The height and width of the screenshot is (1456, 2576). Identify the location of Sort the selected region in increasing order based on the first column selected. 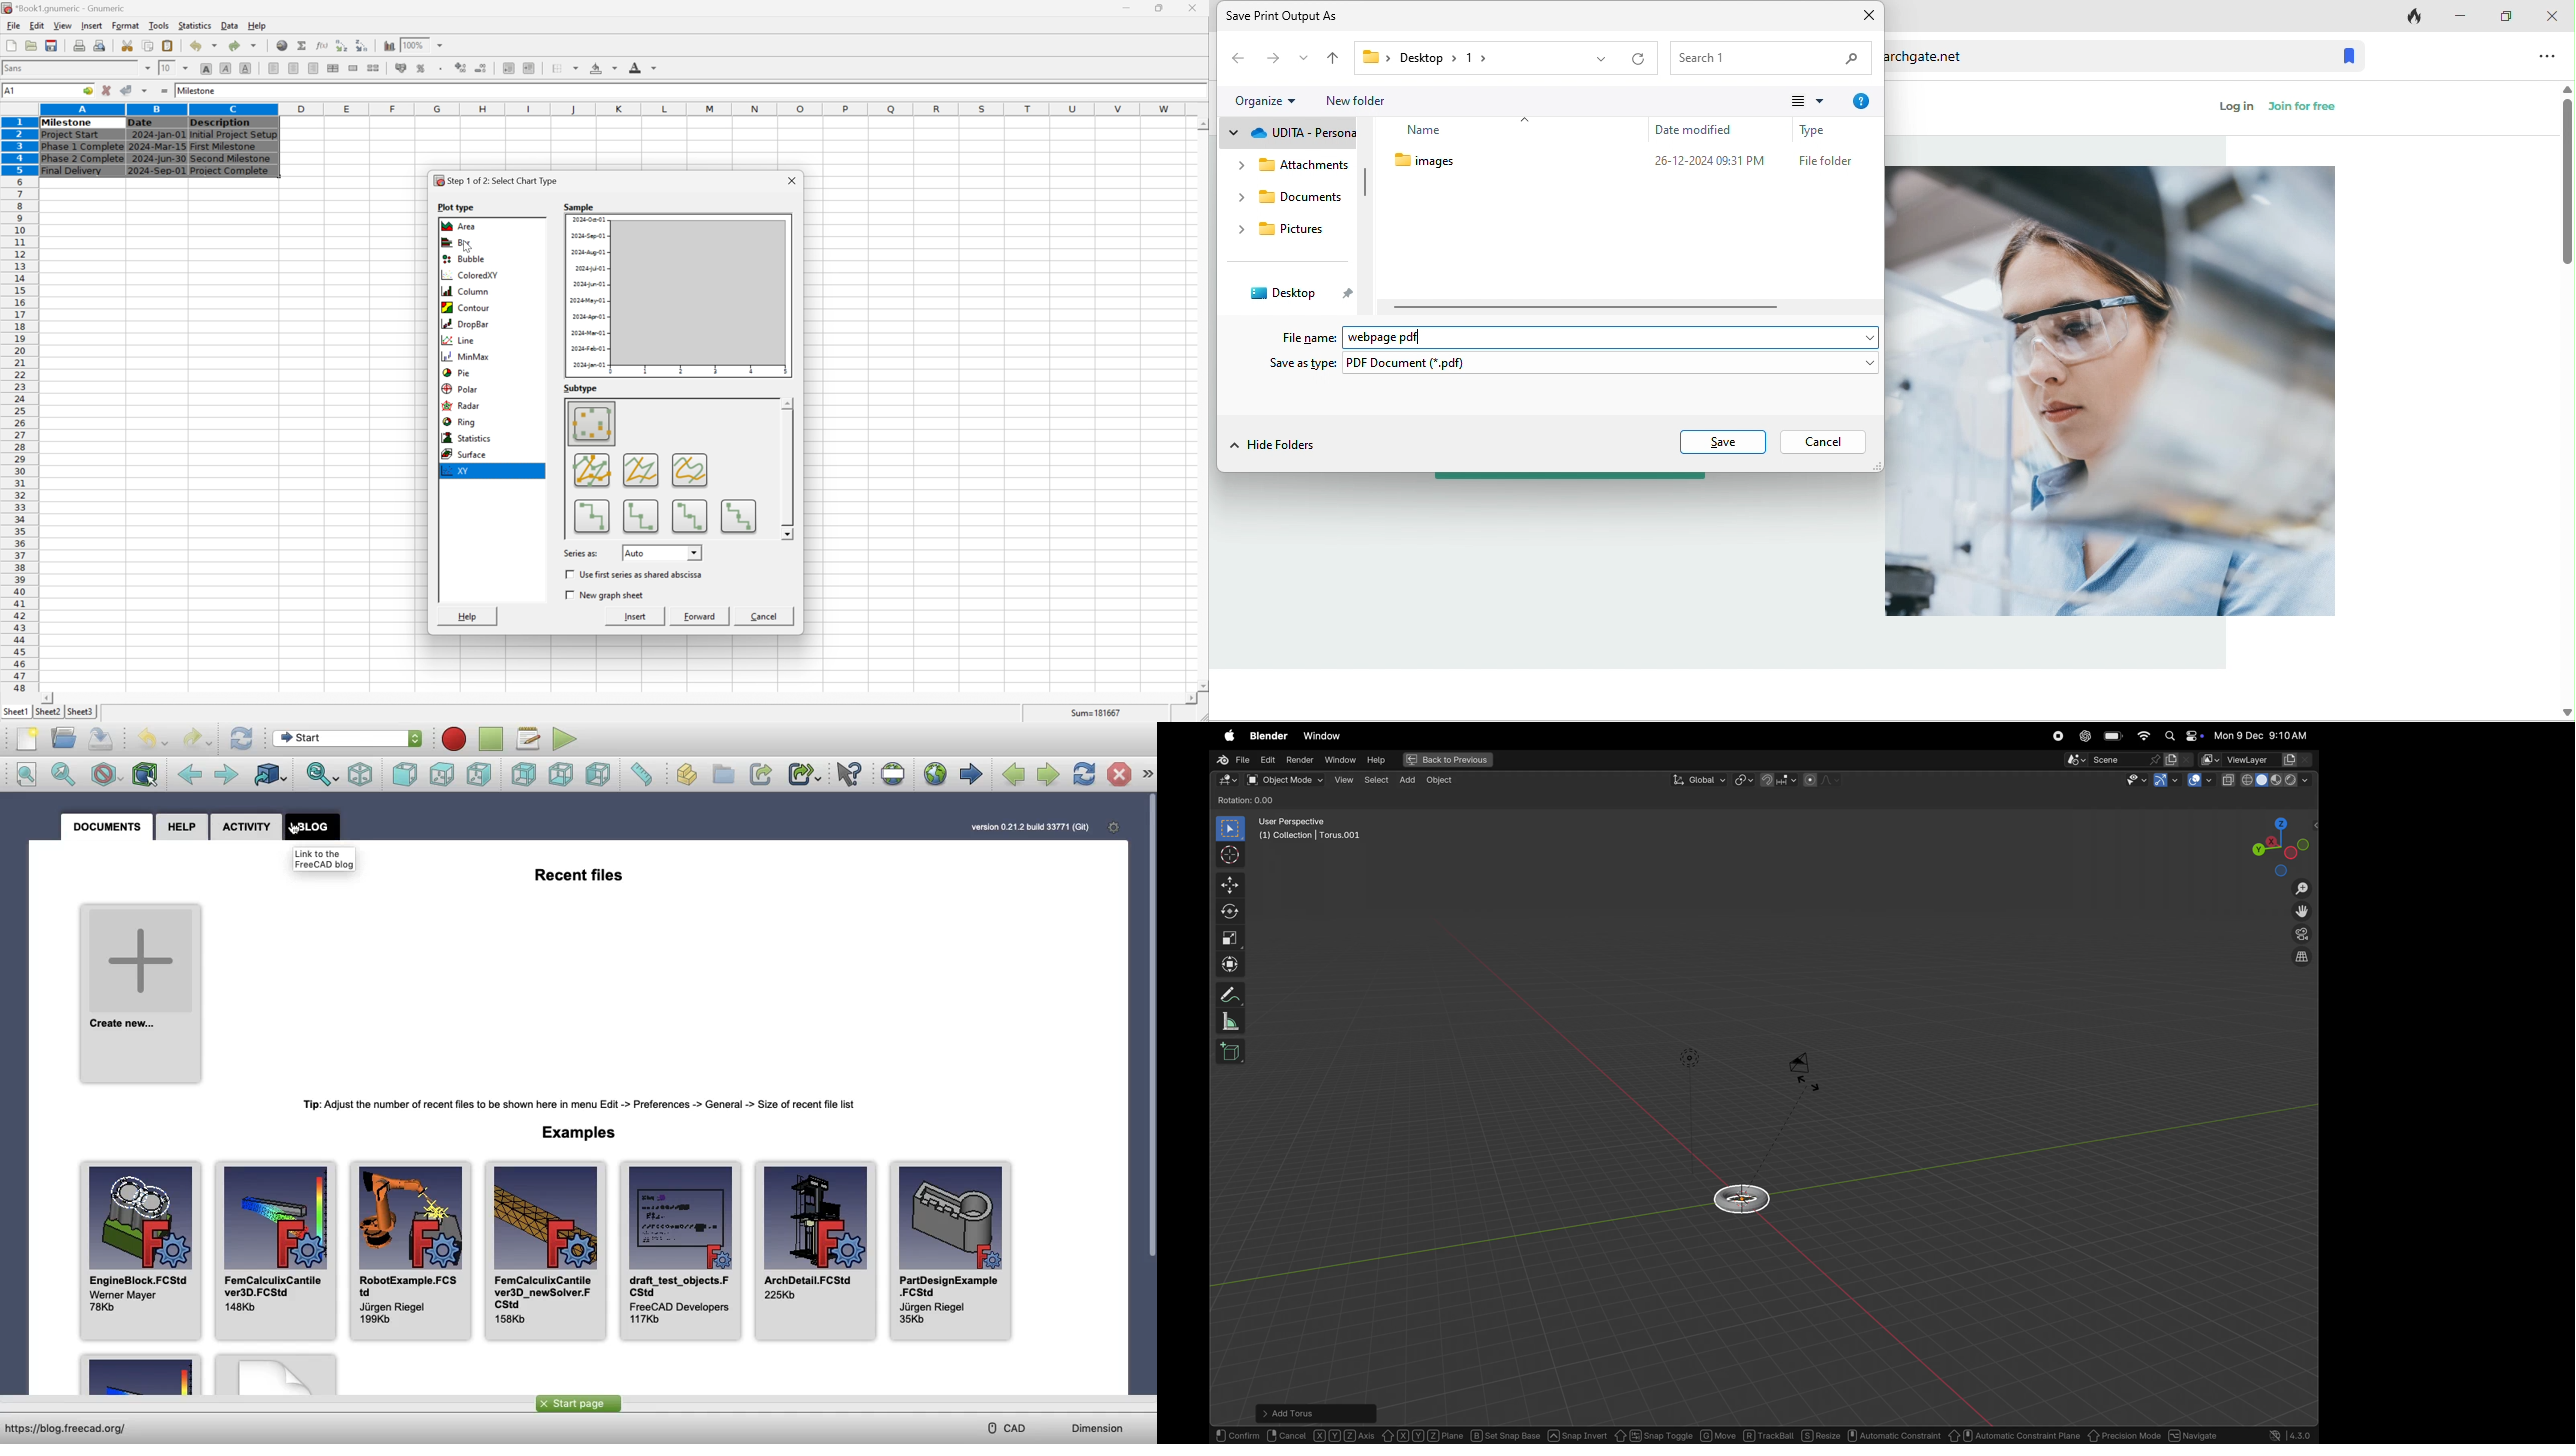
(340, 45).